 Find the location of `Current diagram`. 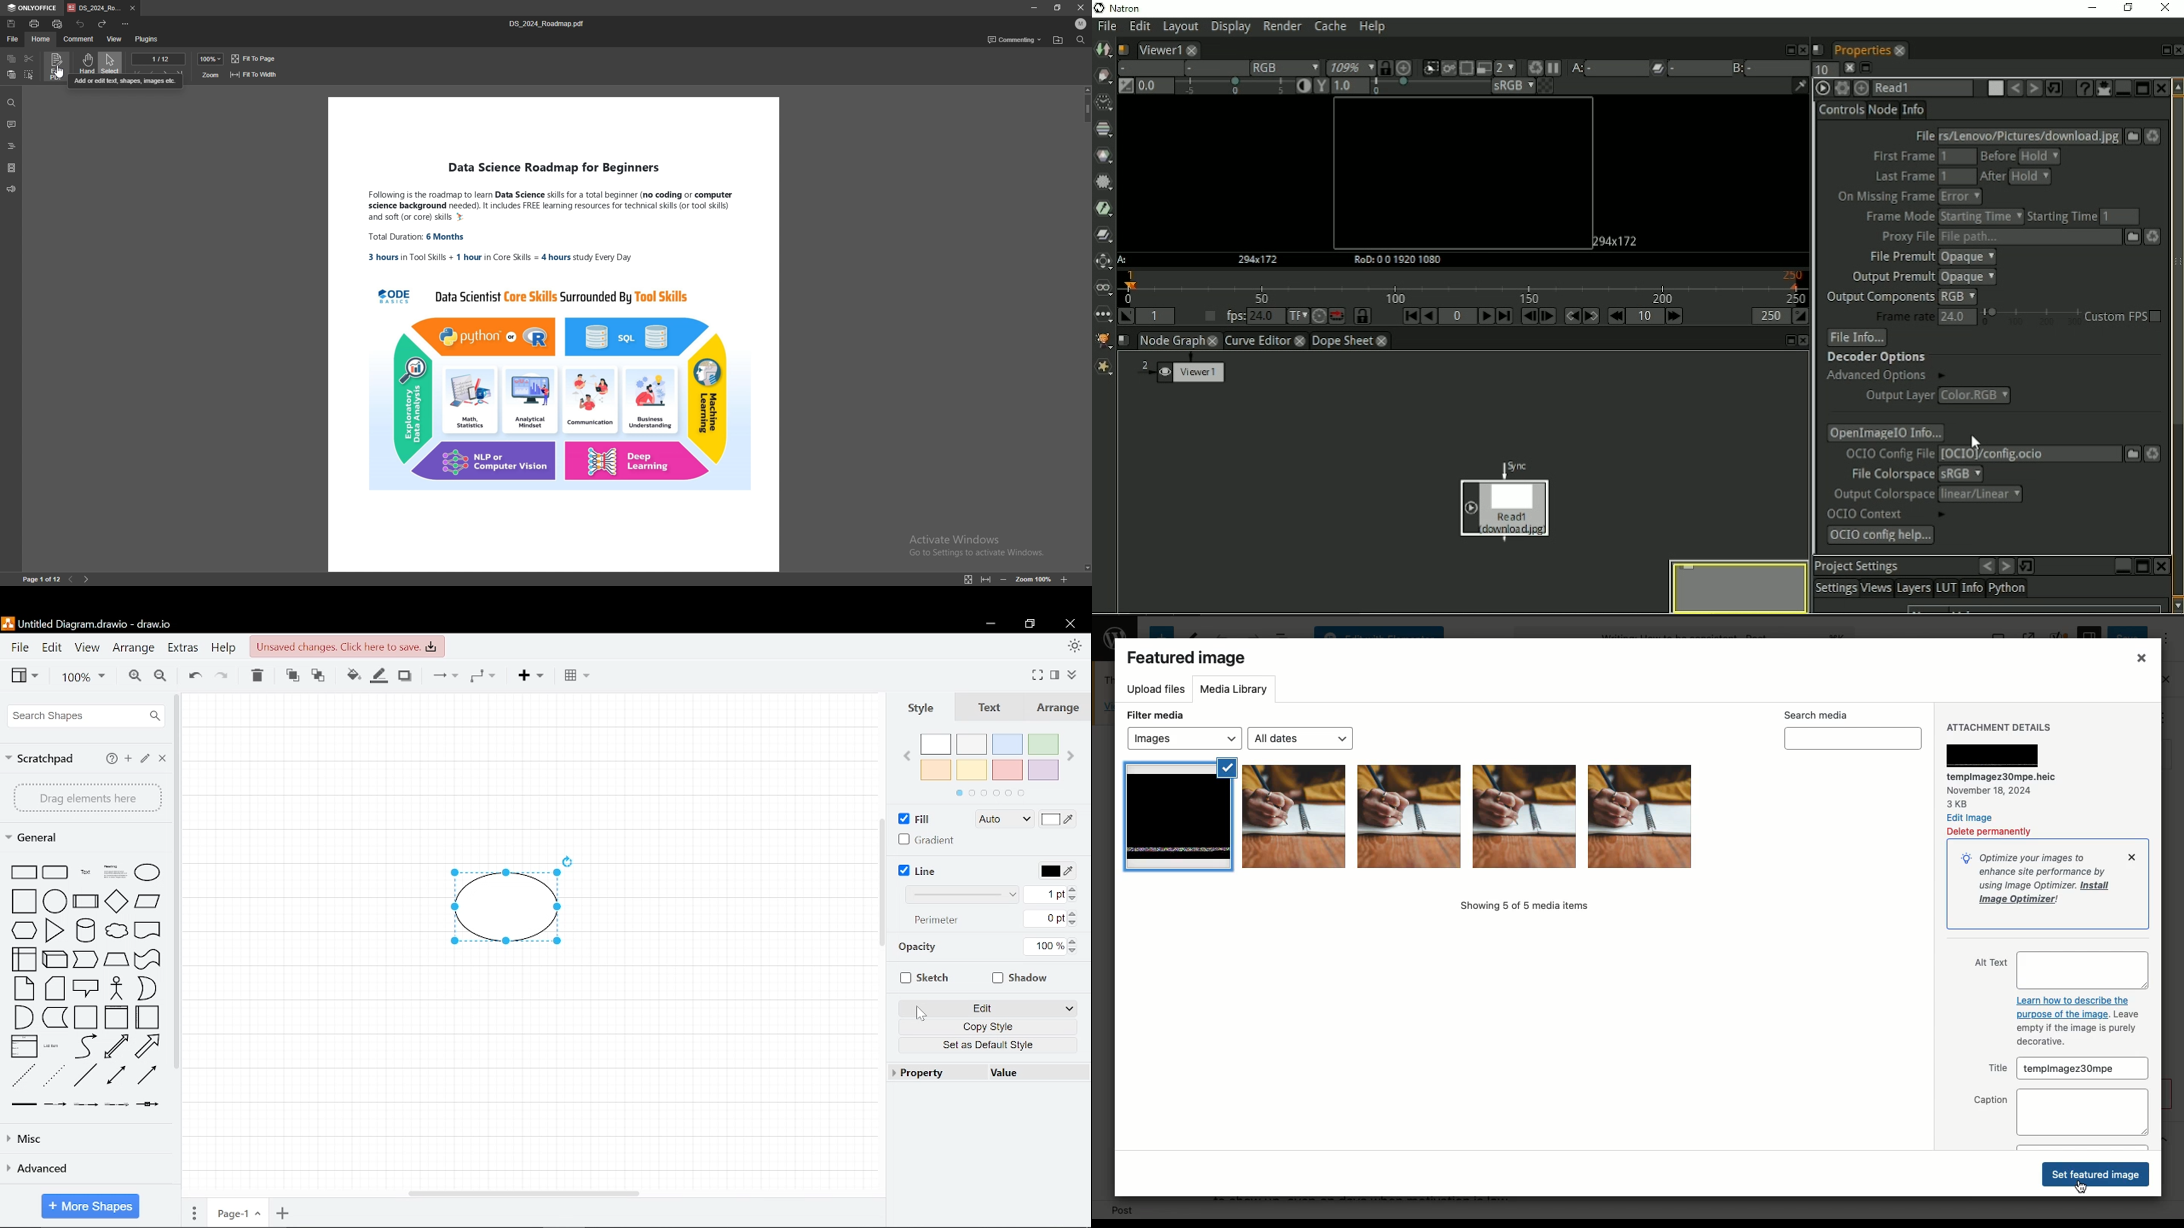

Current diagram is located at coordinates (516, 898).